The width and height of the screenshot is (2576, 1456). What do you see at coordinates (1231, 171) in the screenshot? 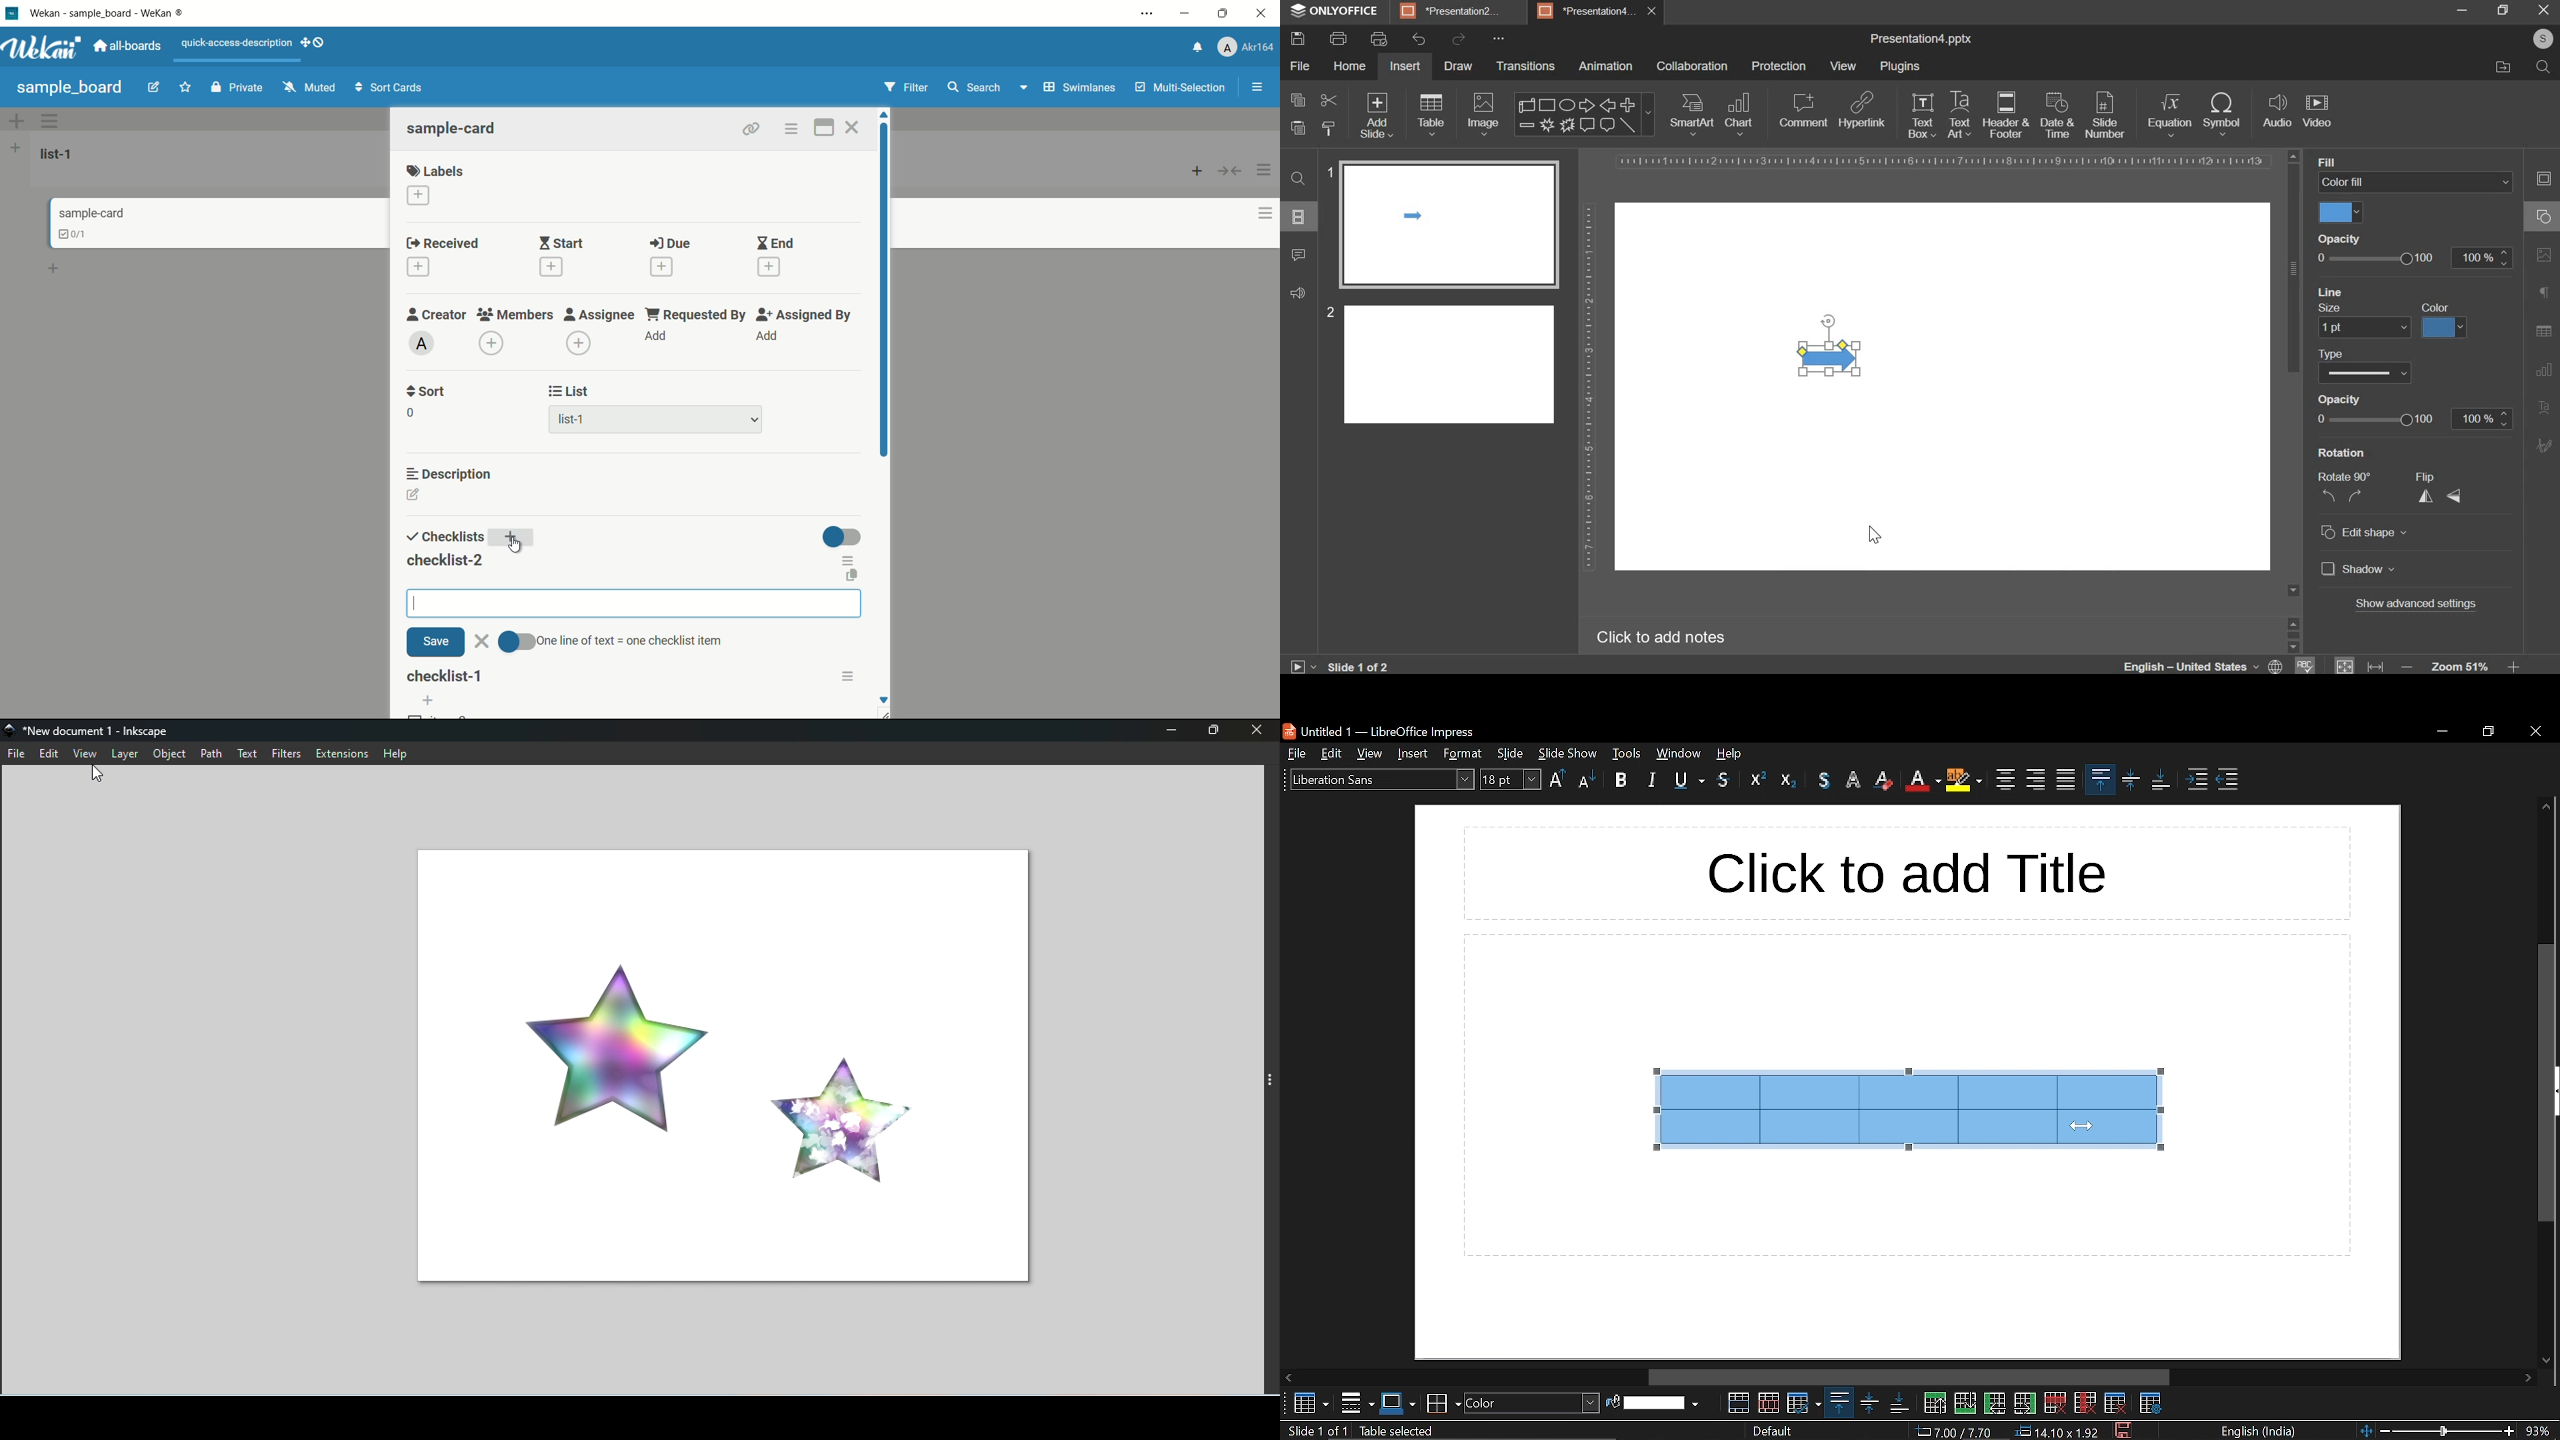
I see `collapse` at bounding box center [1231, 171].